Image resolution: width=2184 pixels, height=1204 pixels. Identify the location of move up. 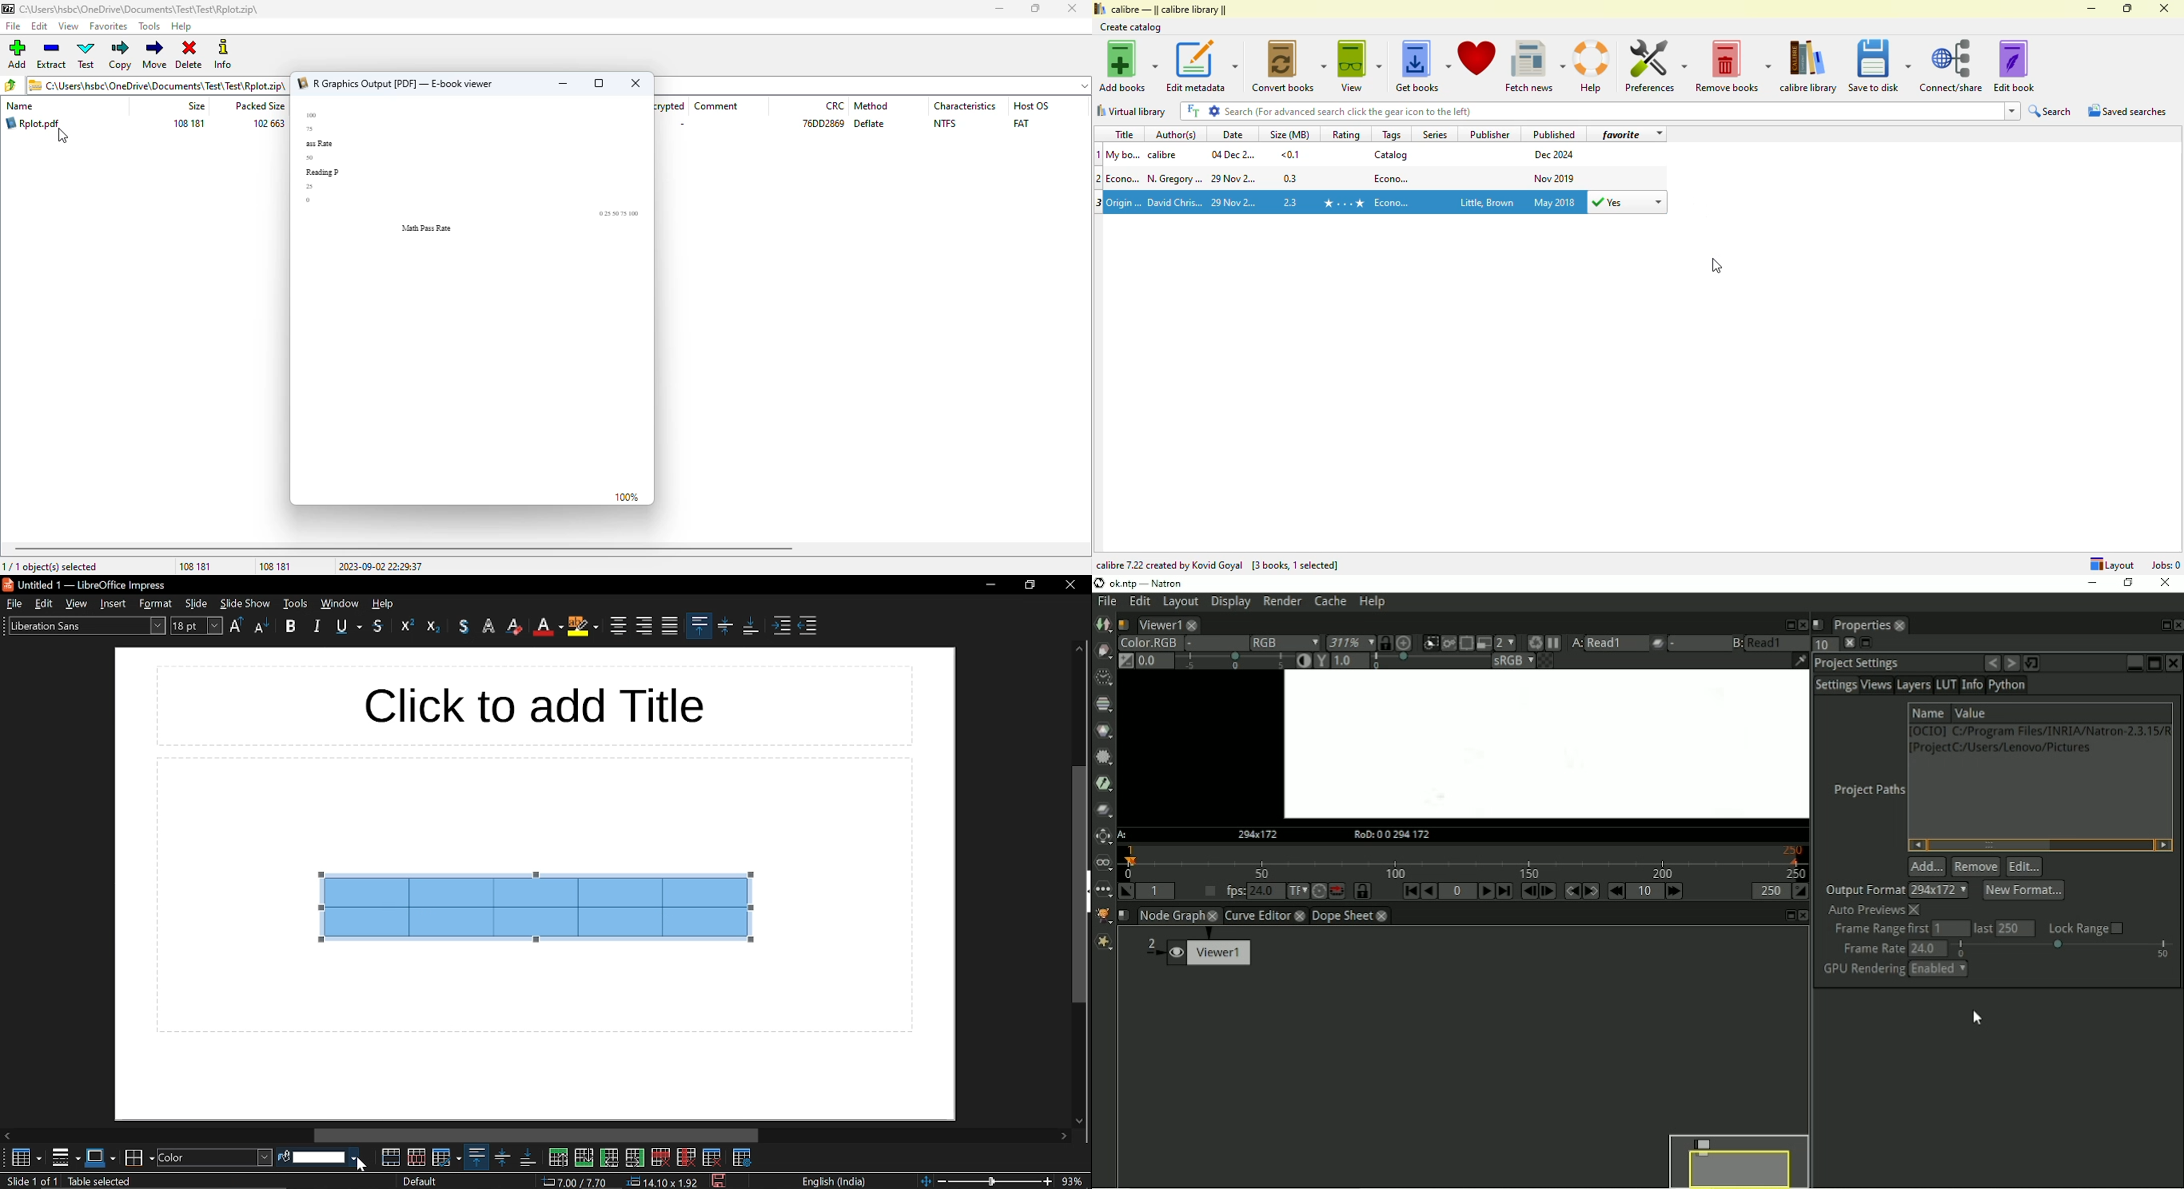
(1080, 648).